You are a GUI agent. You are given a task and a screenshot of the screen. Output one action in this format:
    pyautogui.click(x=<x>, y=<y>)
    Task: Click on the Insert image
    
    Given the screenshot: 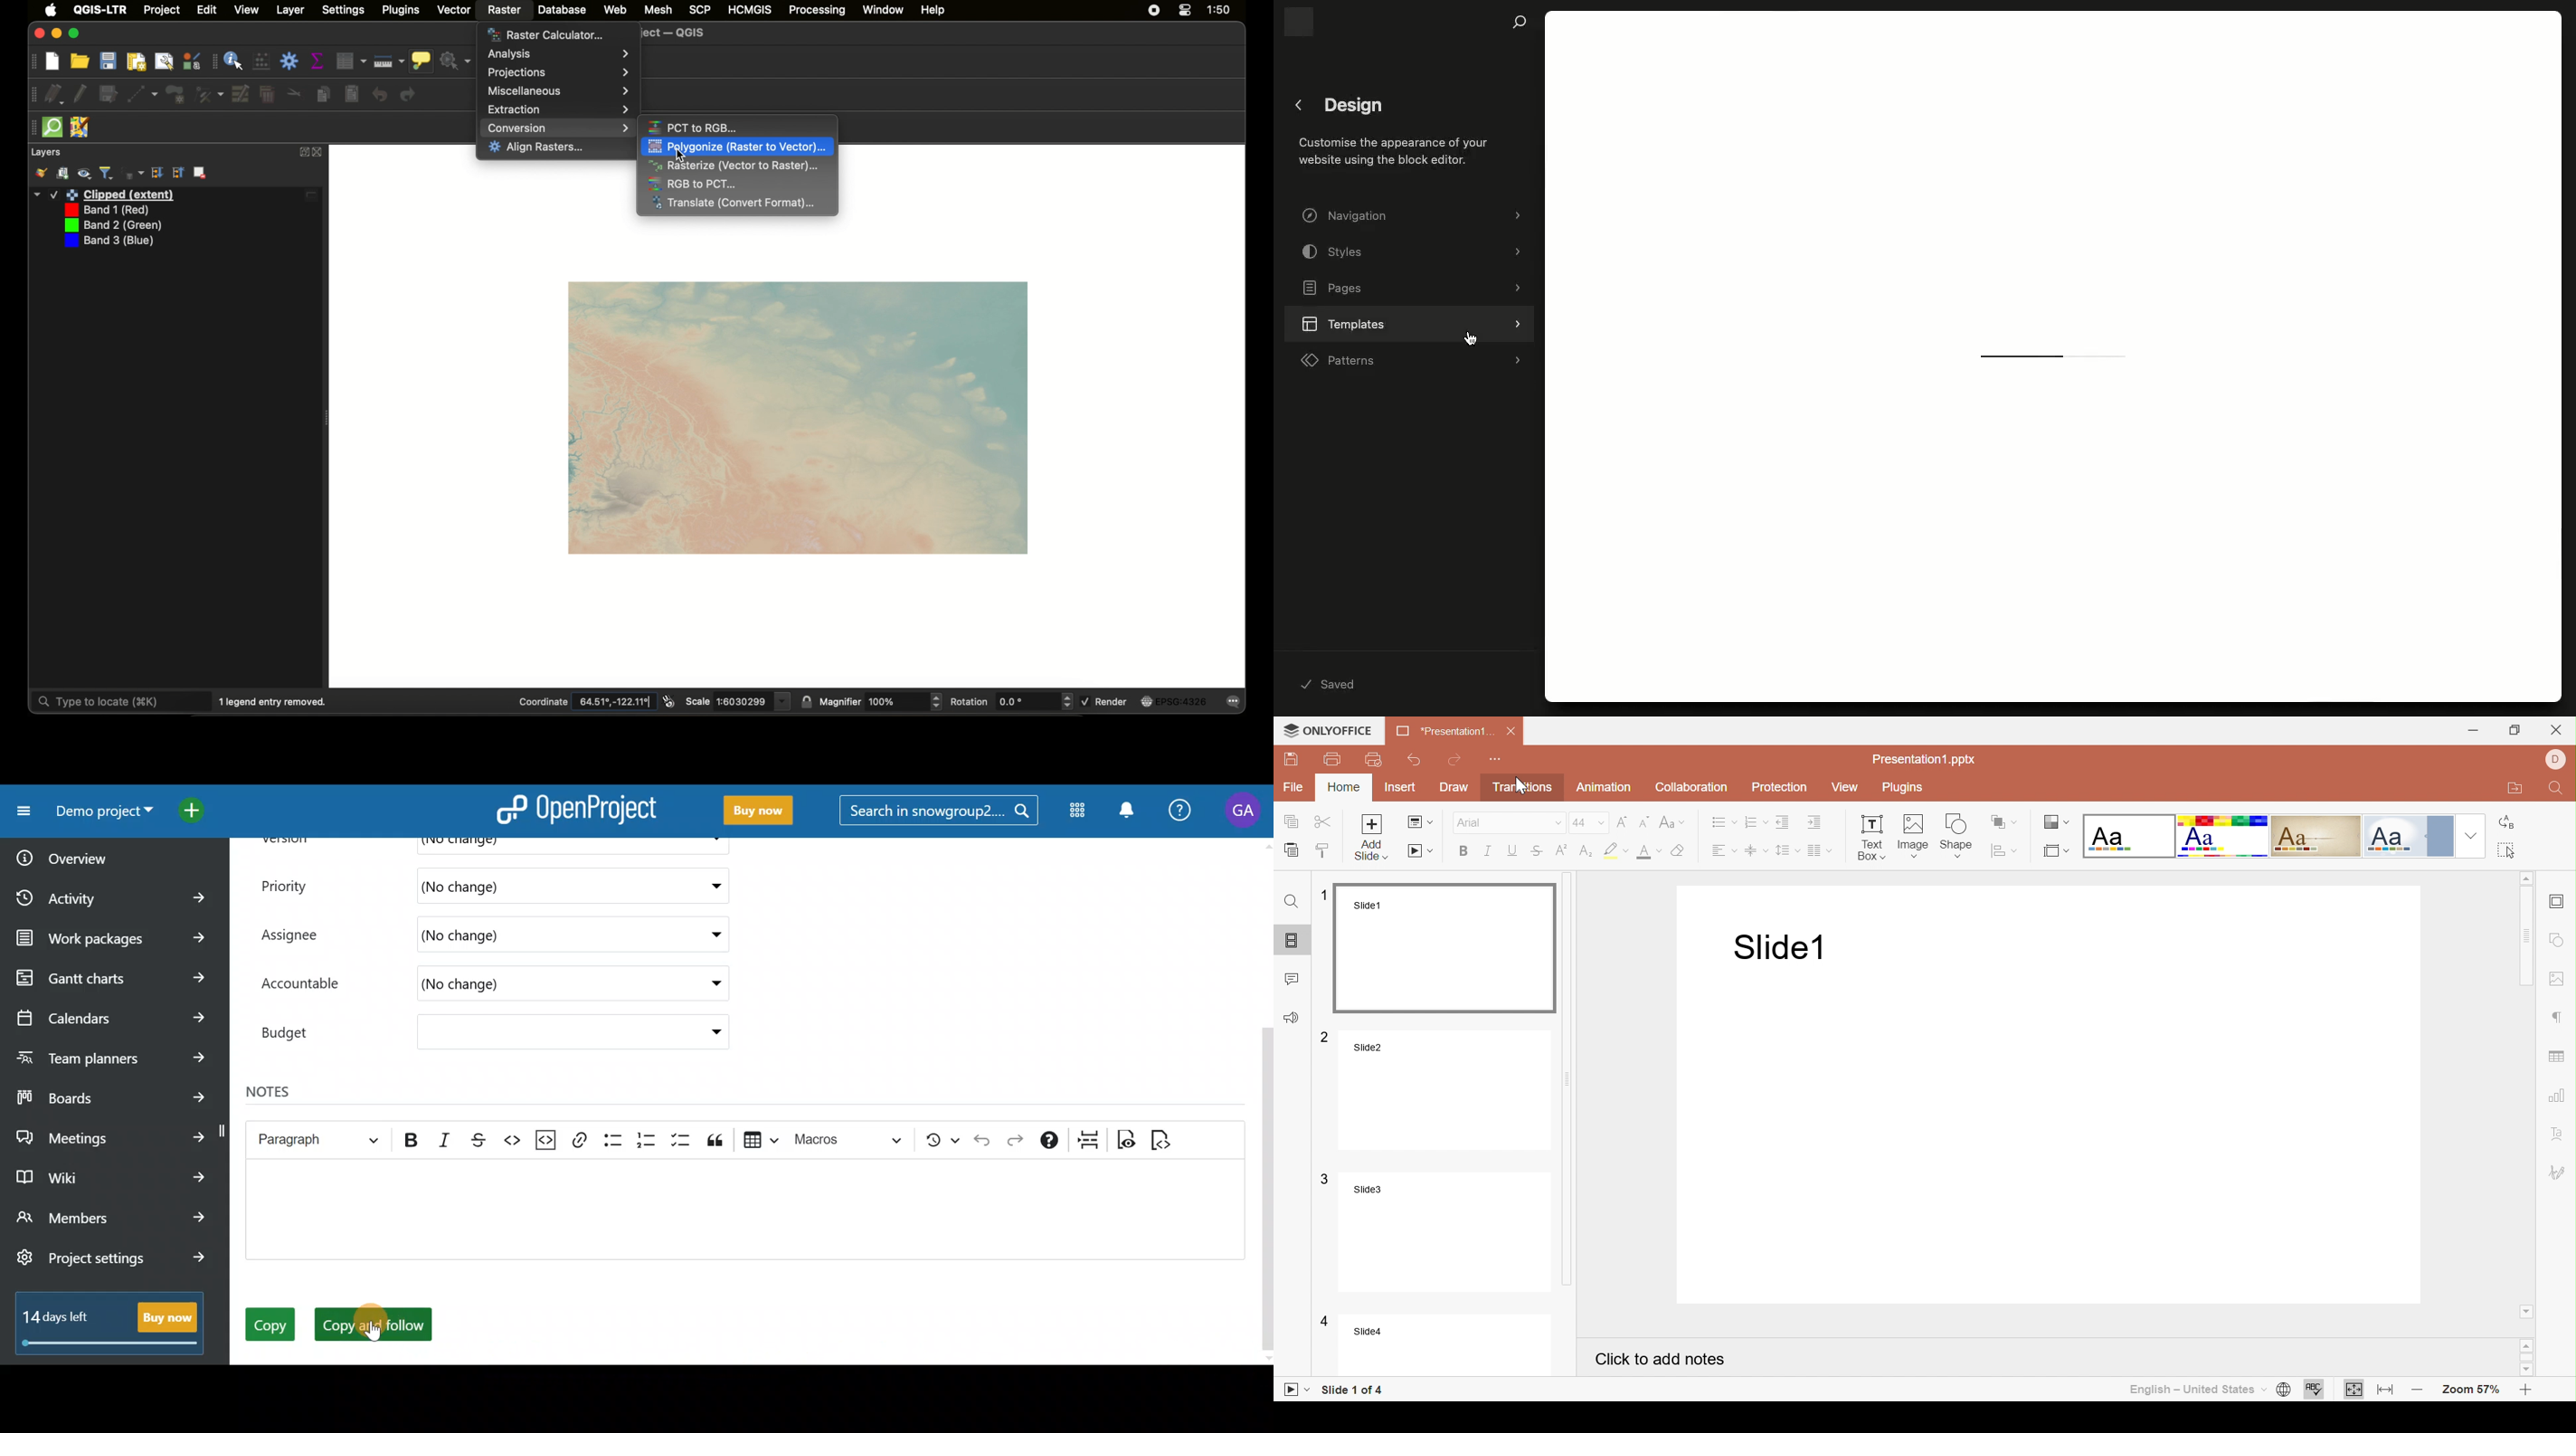 What is the action you would take?
    pyautogui.click(x=2555, y=980)
    